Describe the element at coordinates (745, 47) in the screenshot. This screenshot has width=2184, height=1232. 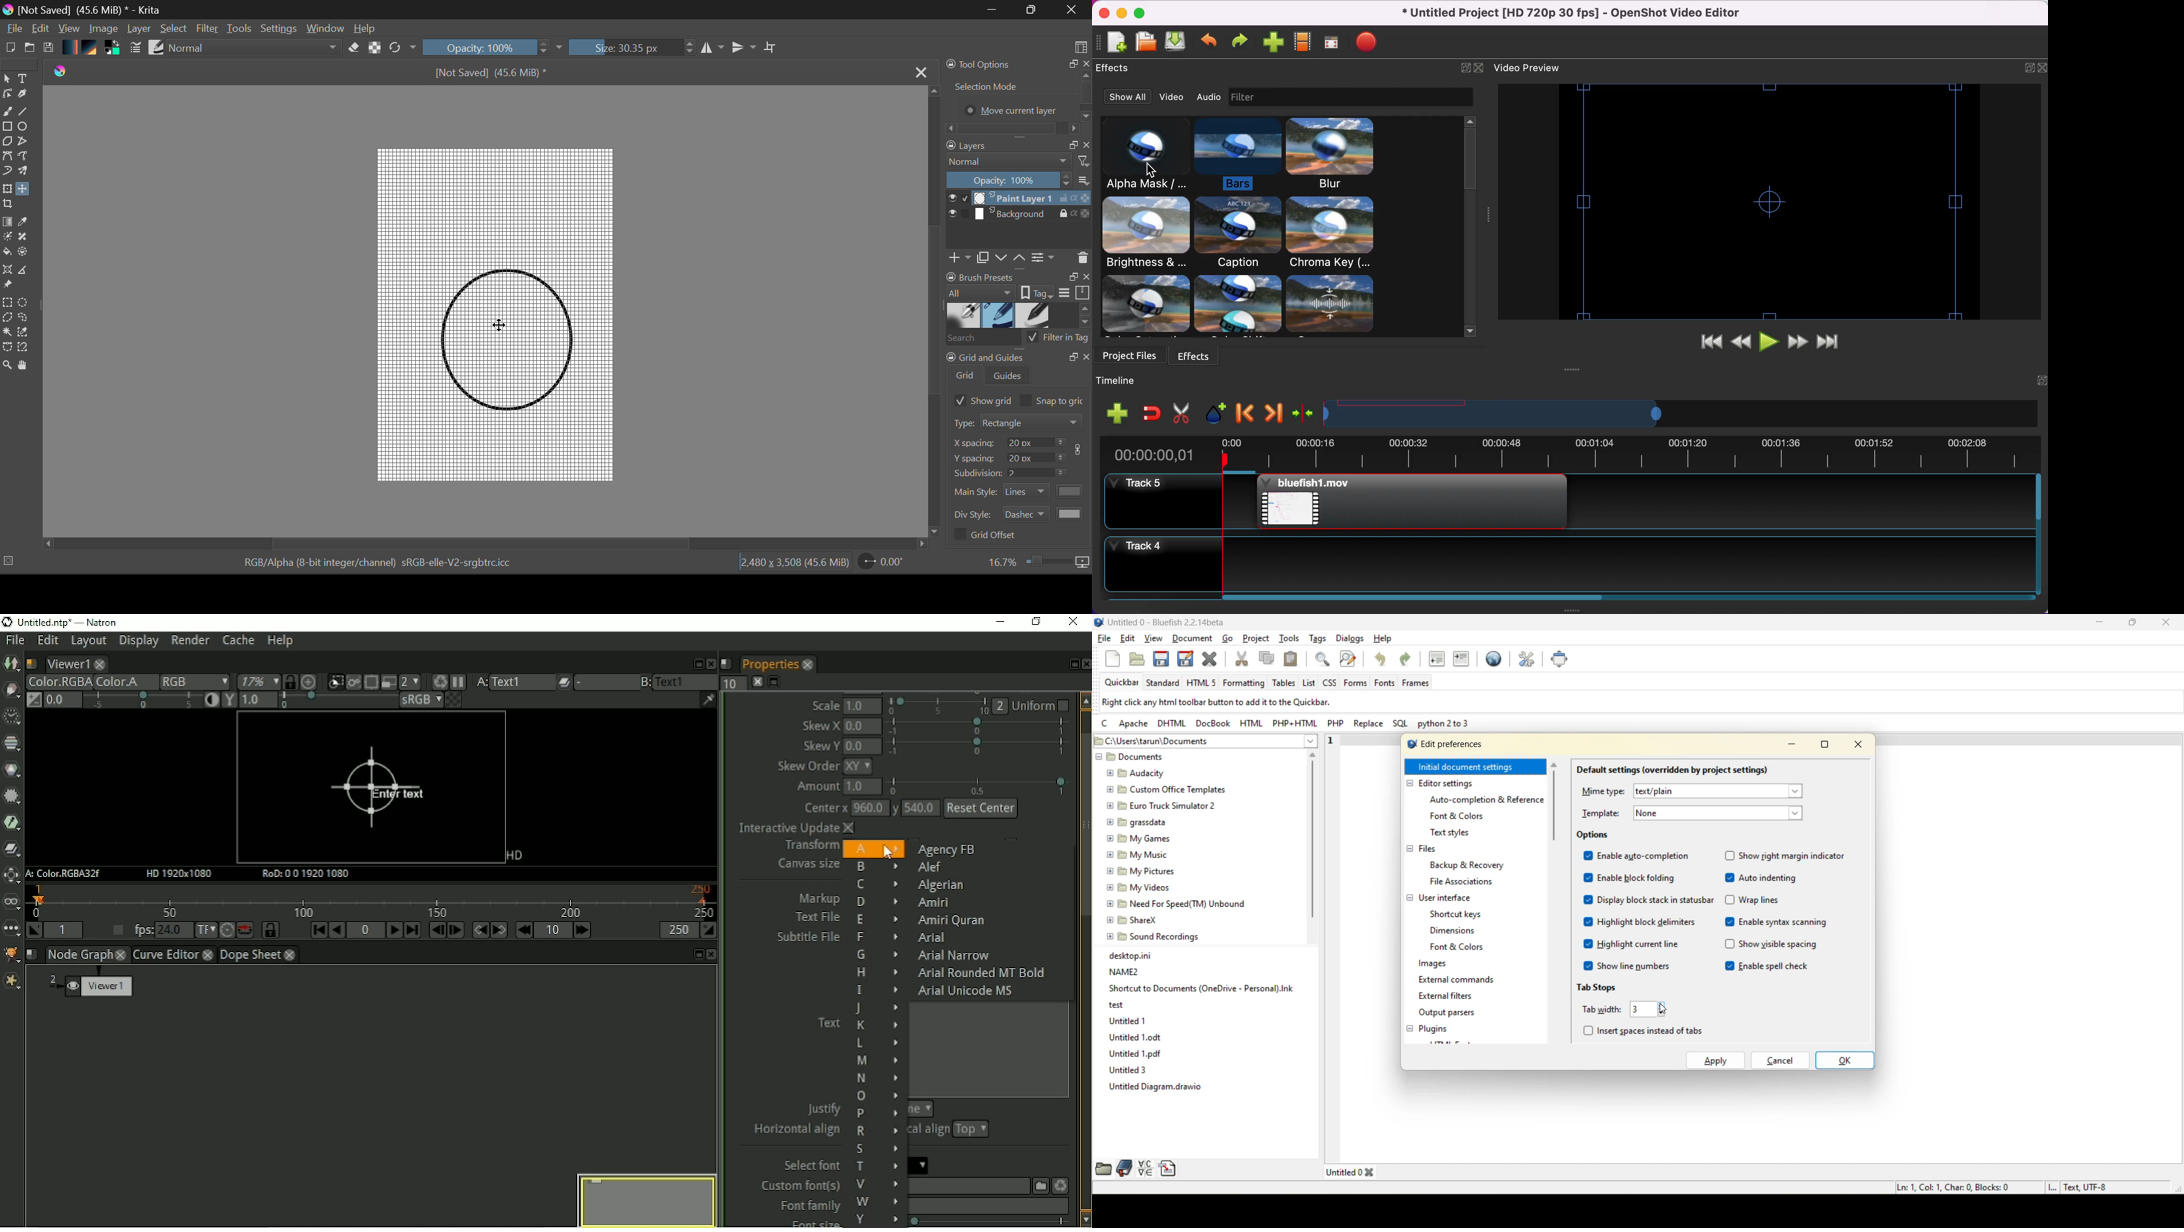
I see `Horizontal Mirror Flip` at that location.